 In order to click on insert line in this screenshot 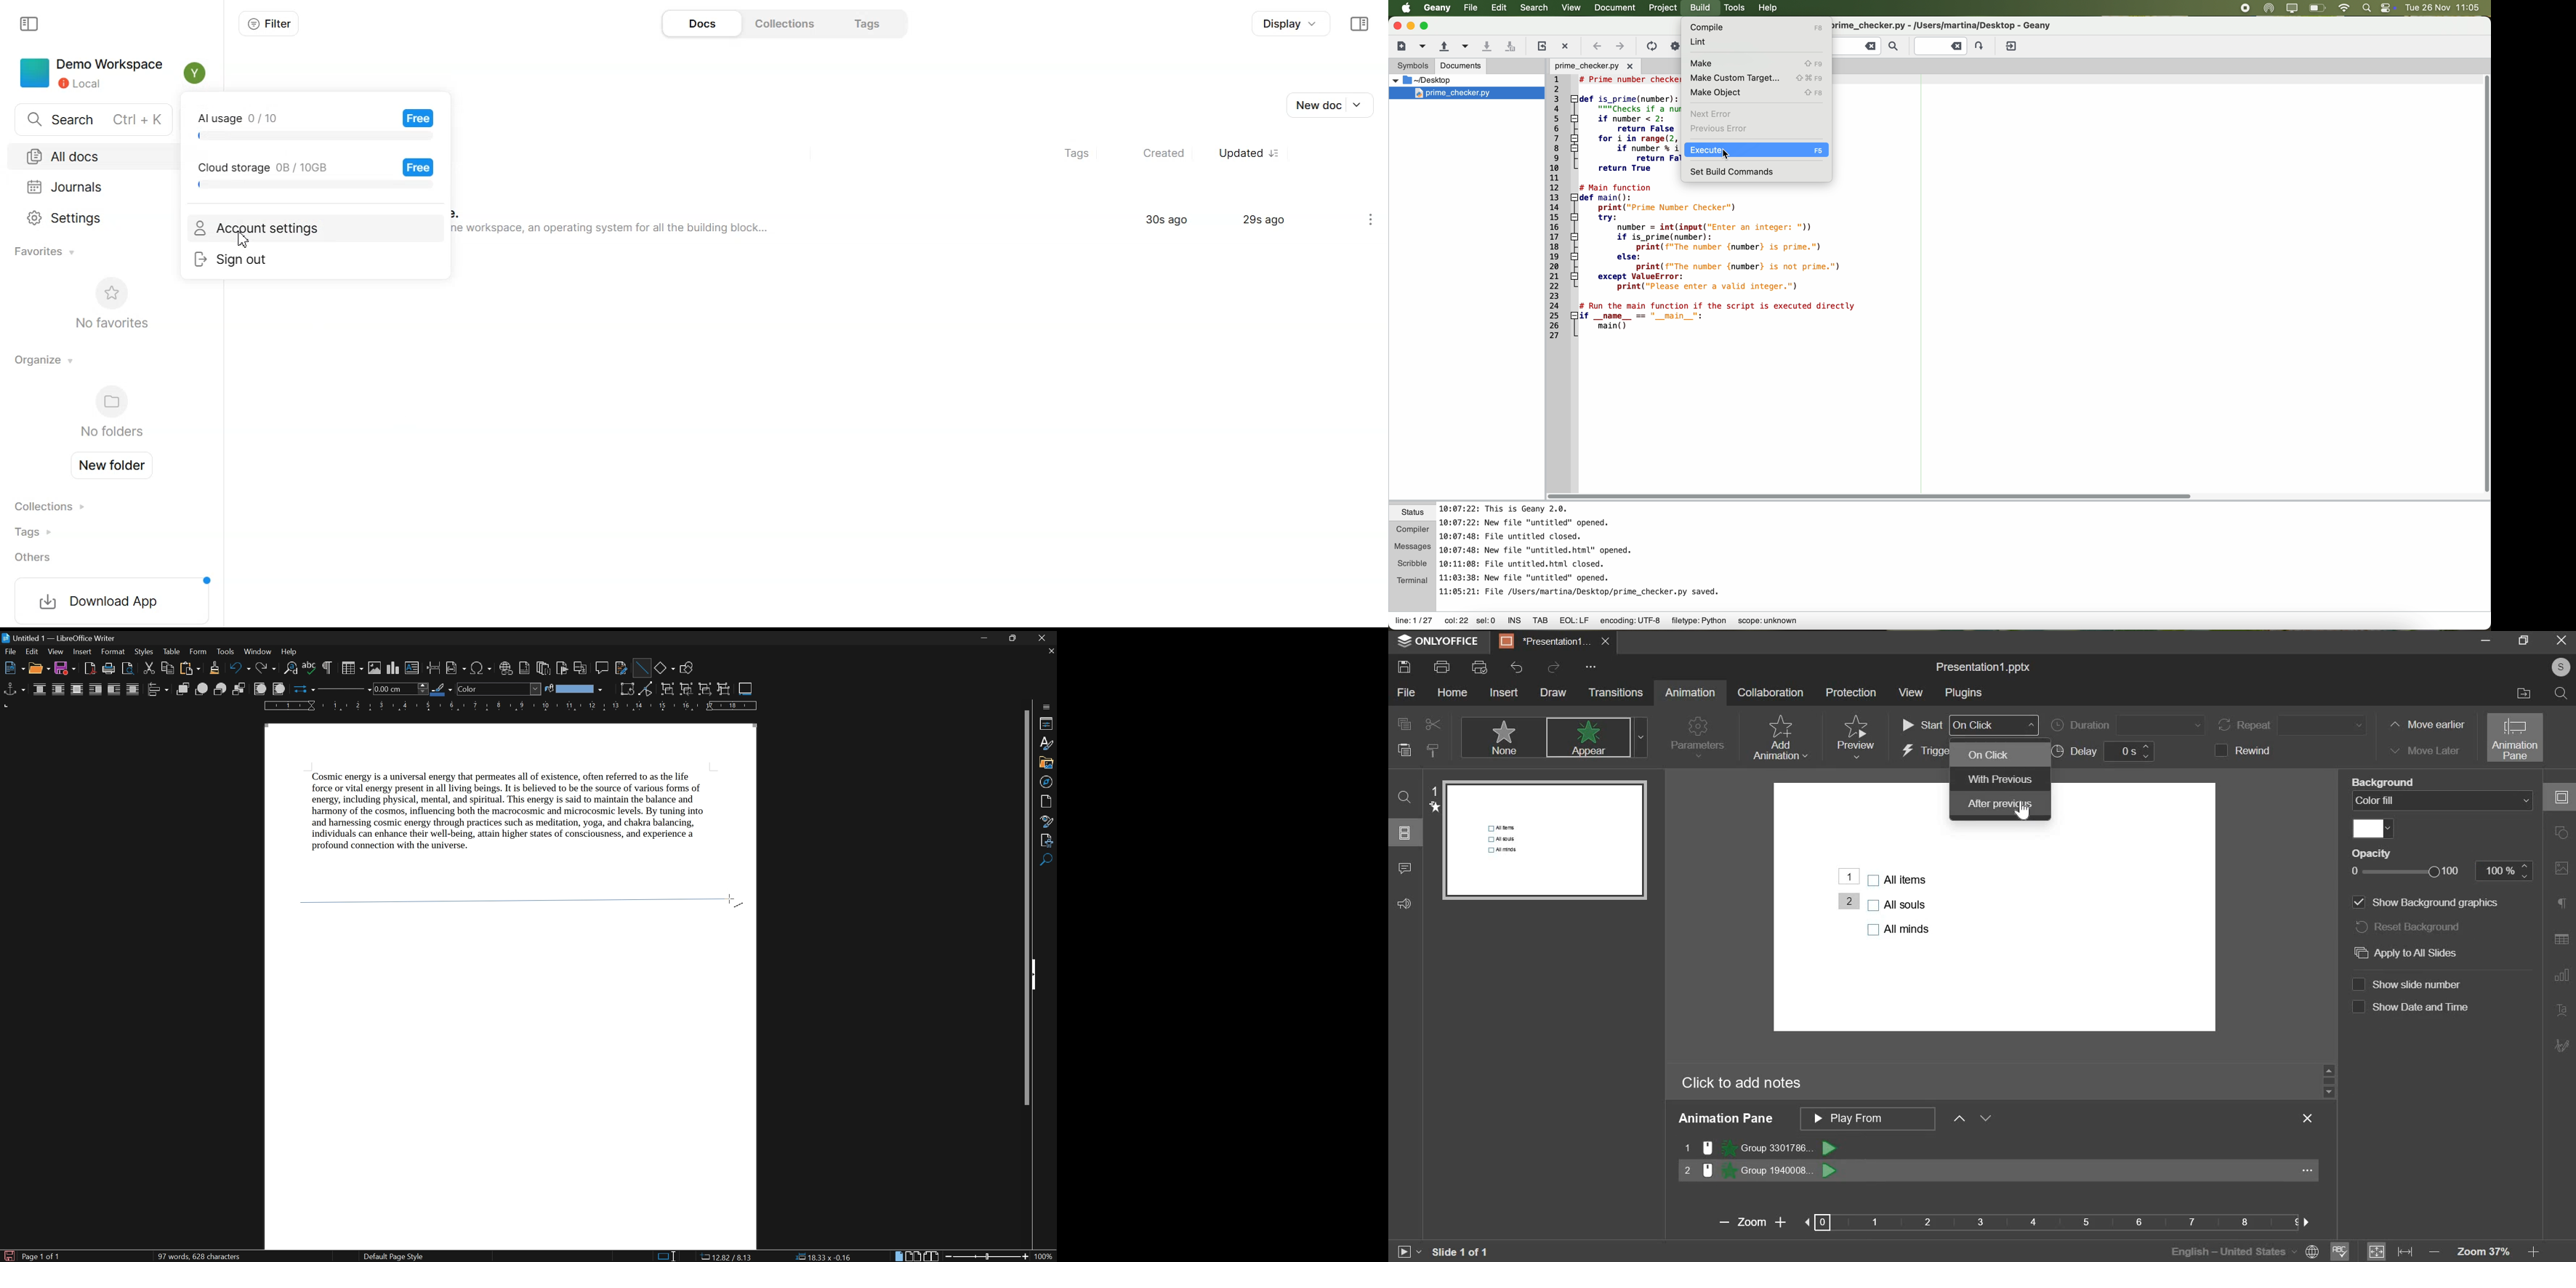, I will do `click(641, 666)`.